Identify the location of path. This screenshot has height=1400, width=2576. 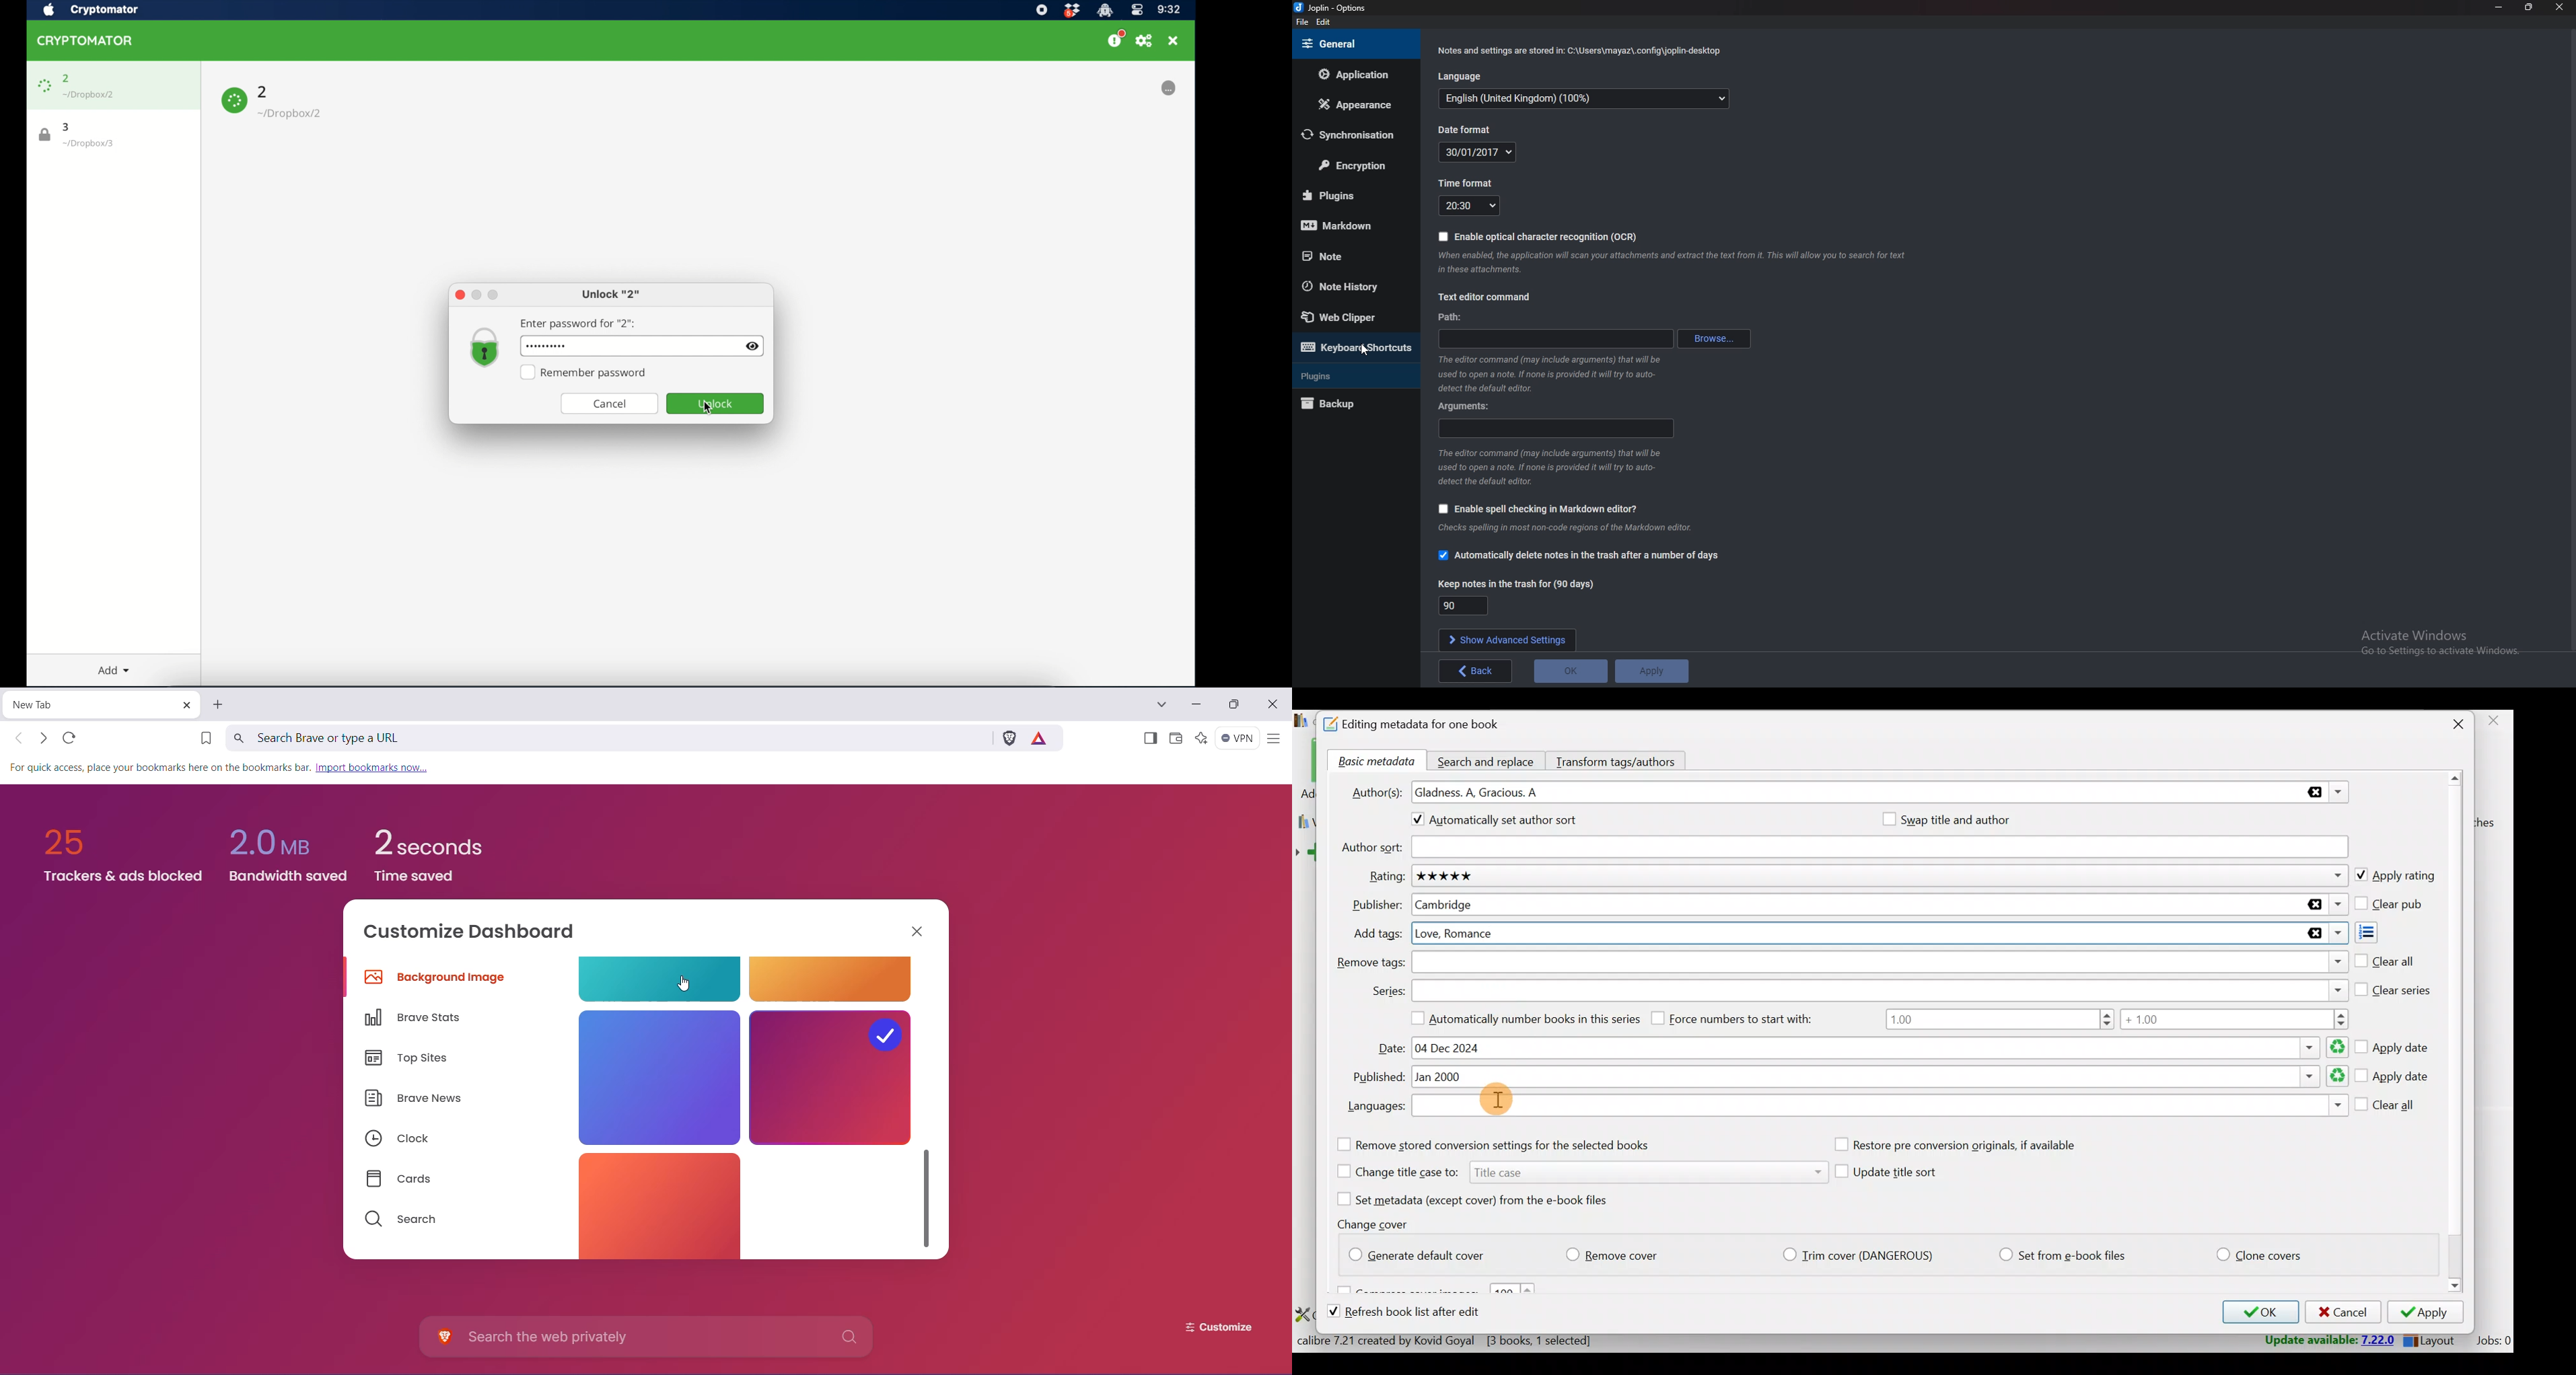
(1556, 339).